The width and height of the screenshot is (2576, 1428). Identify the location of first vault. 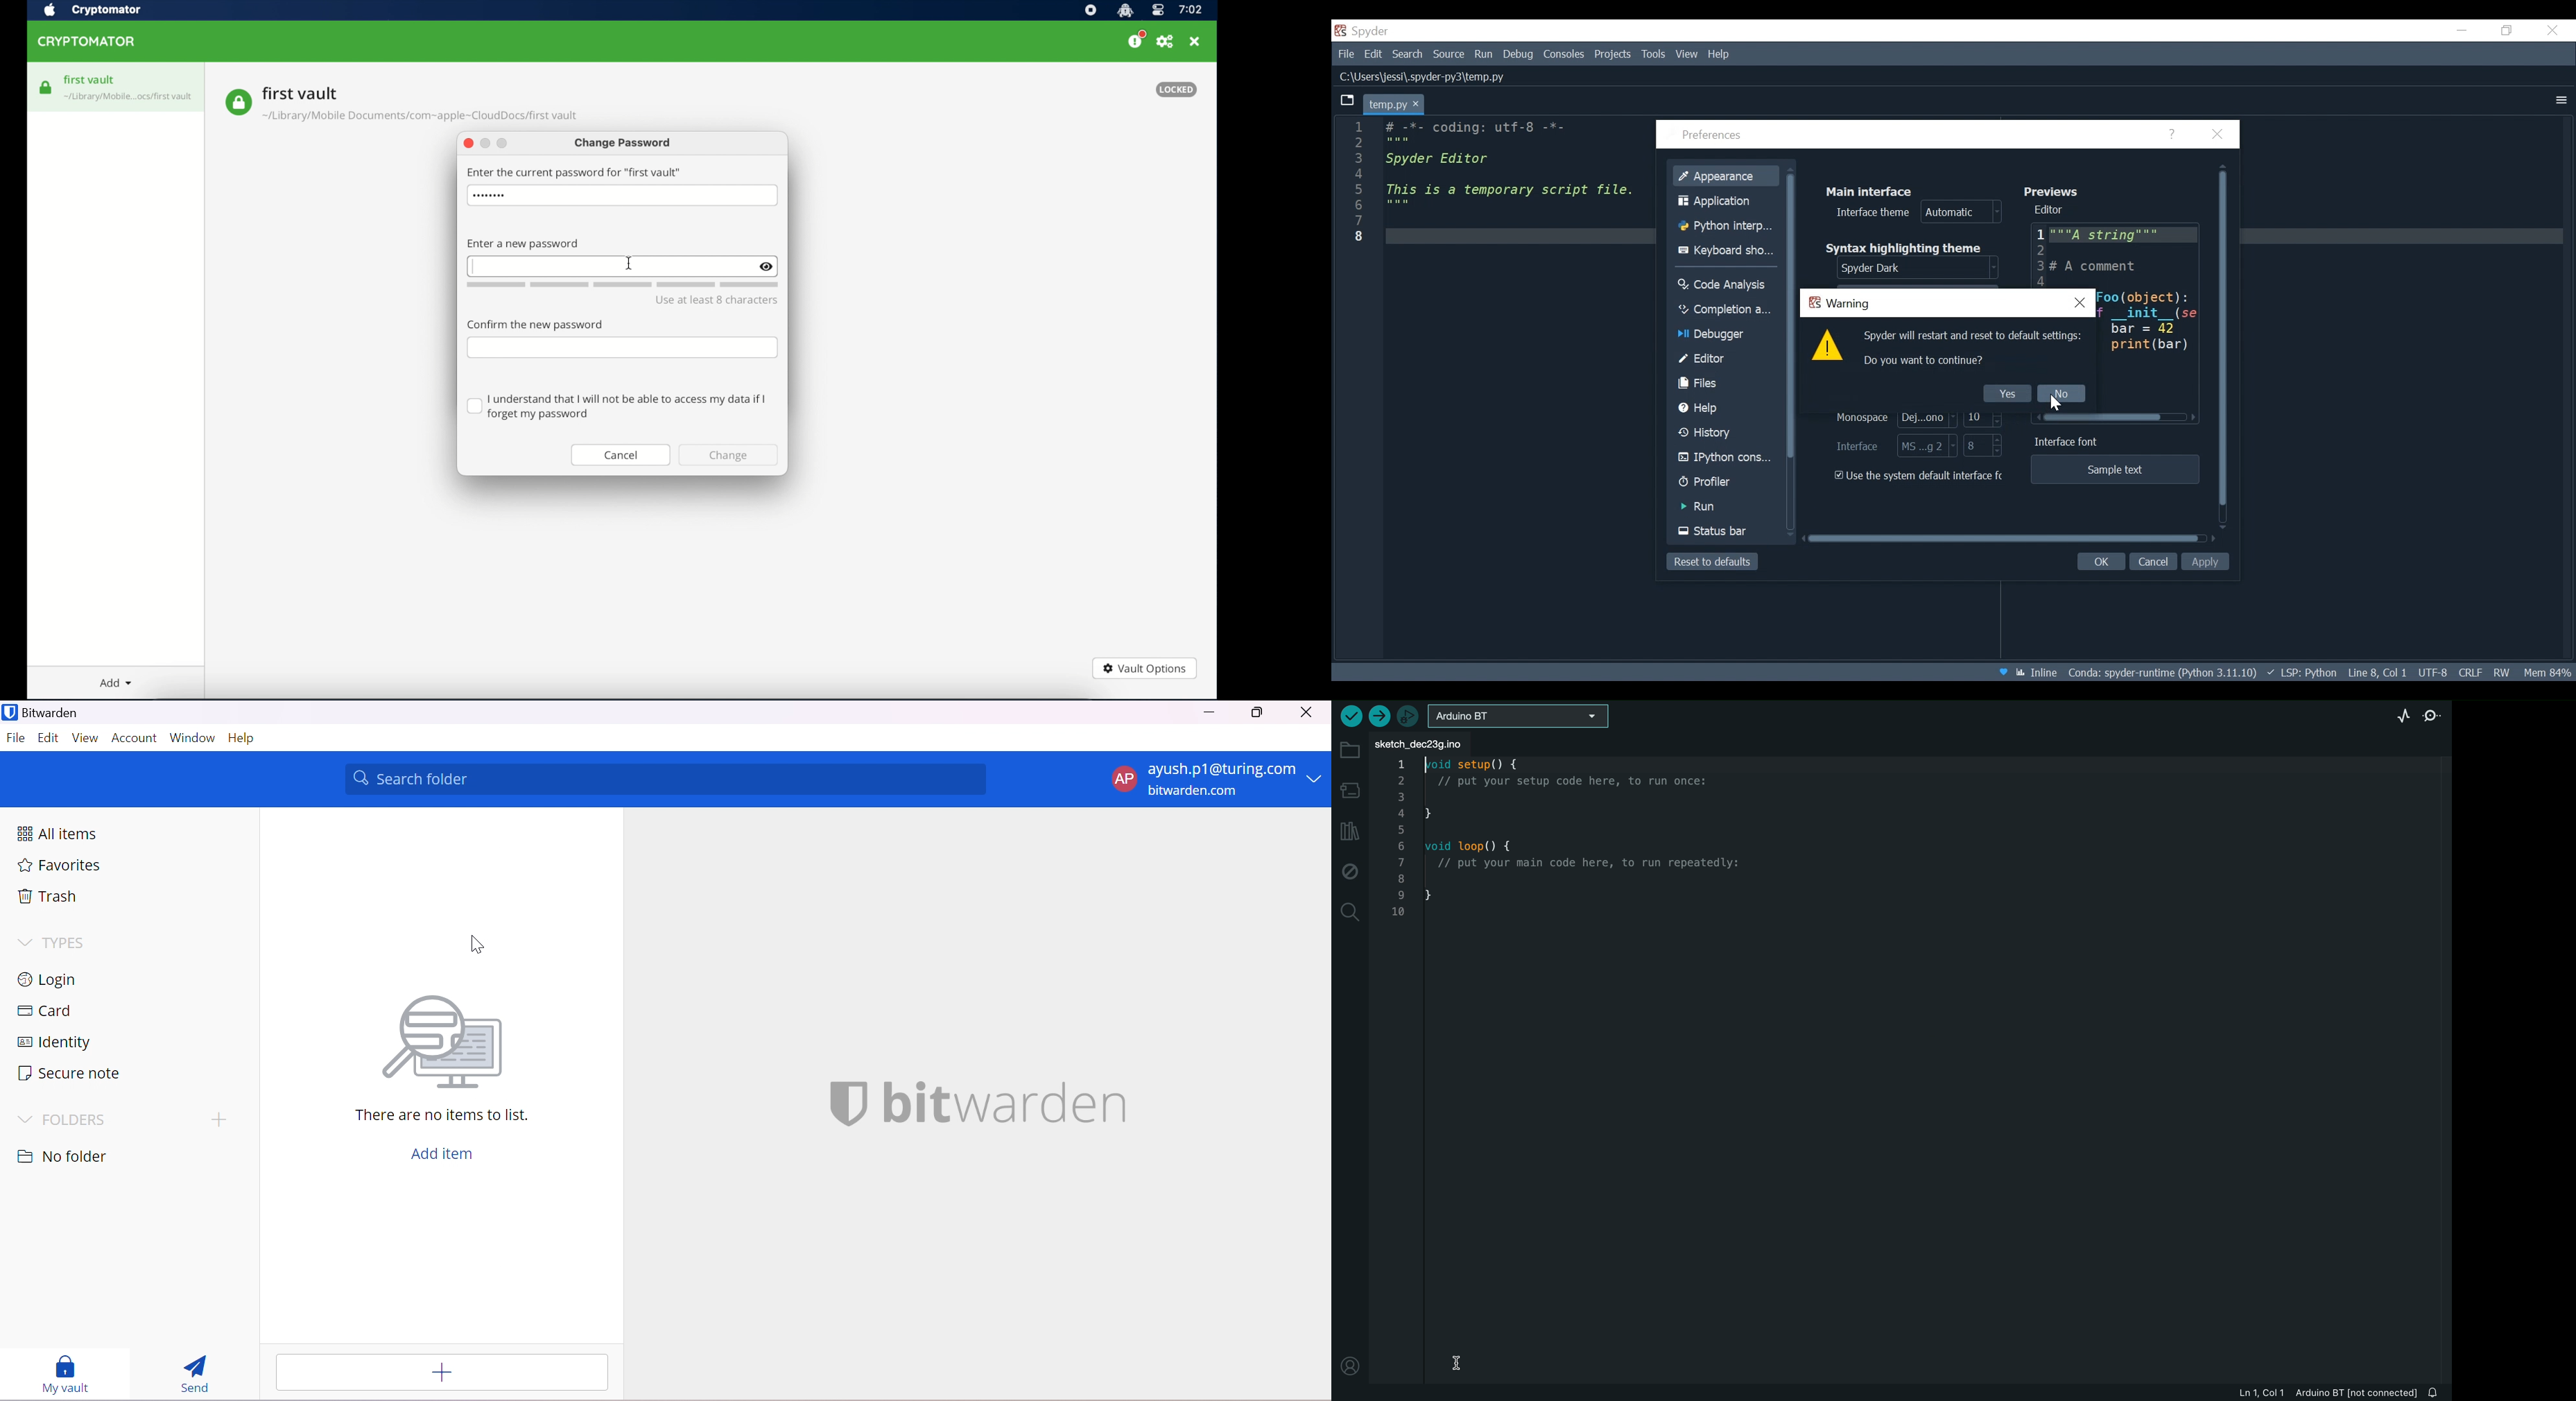
(90, 80).